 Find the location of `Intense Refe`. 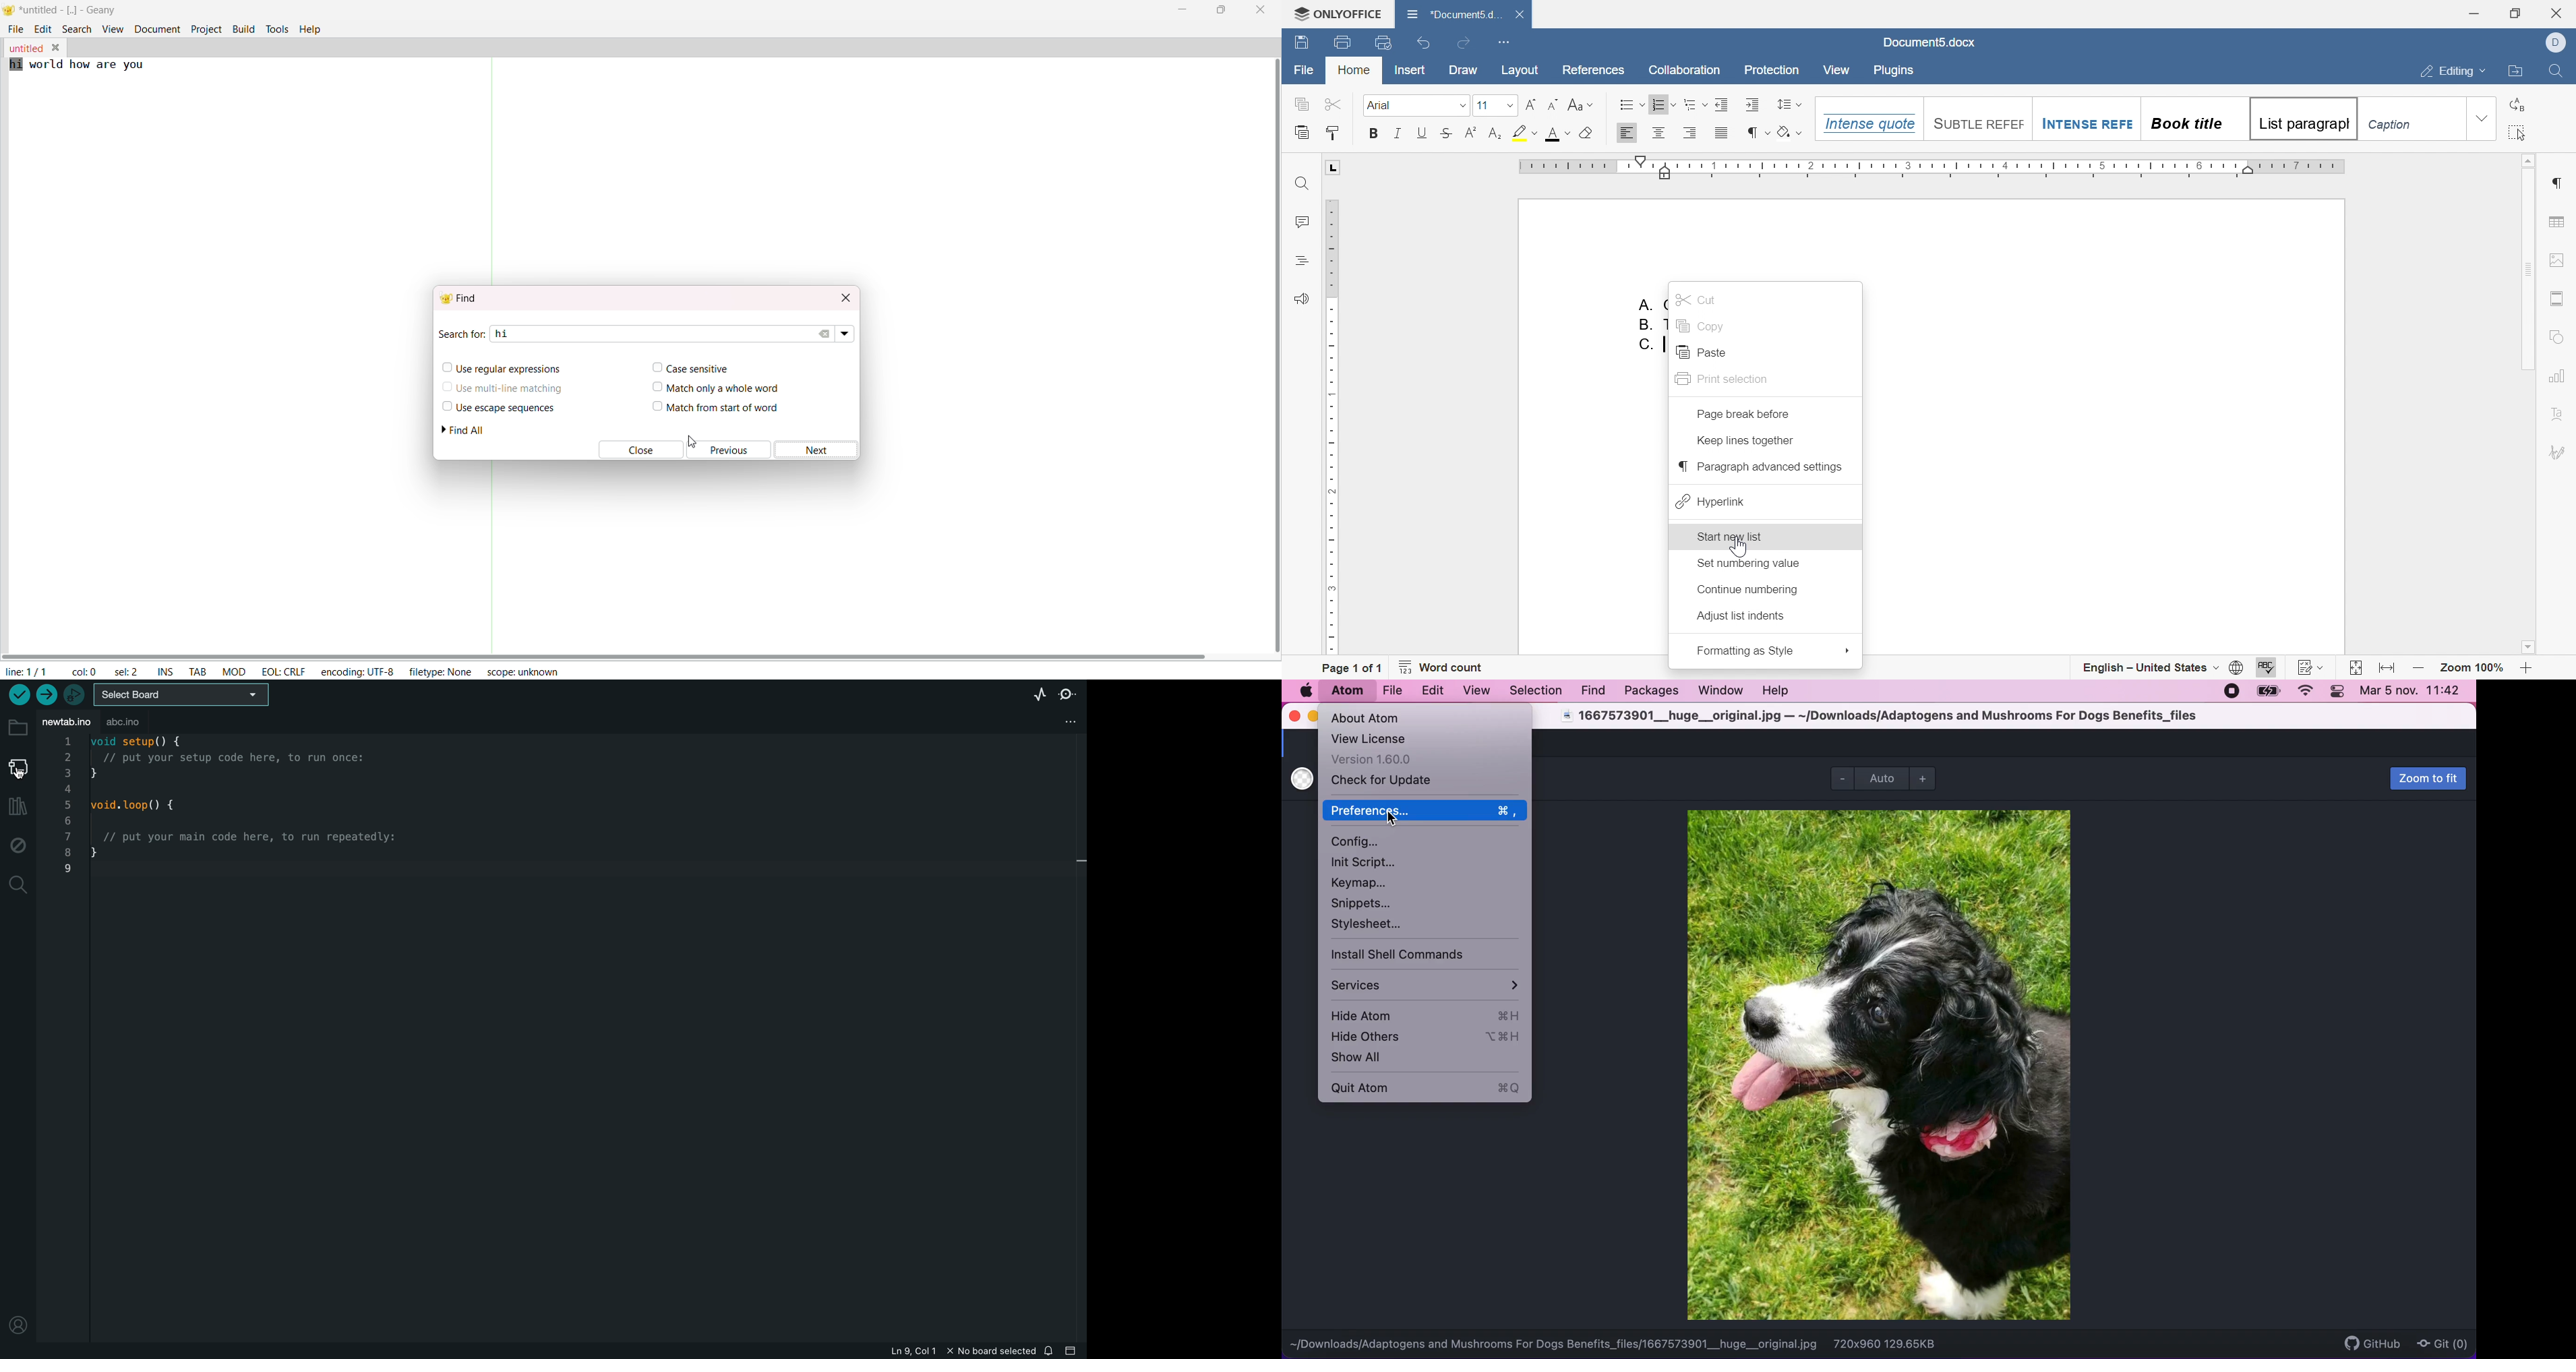

Intense Refe is located at coordinates (2085, 125).